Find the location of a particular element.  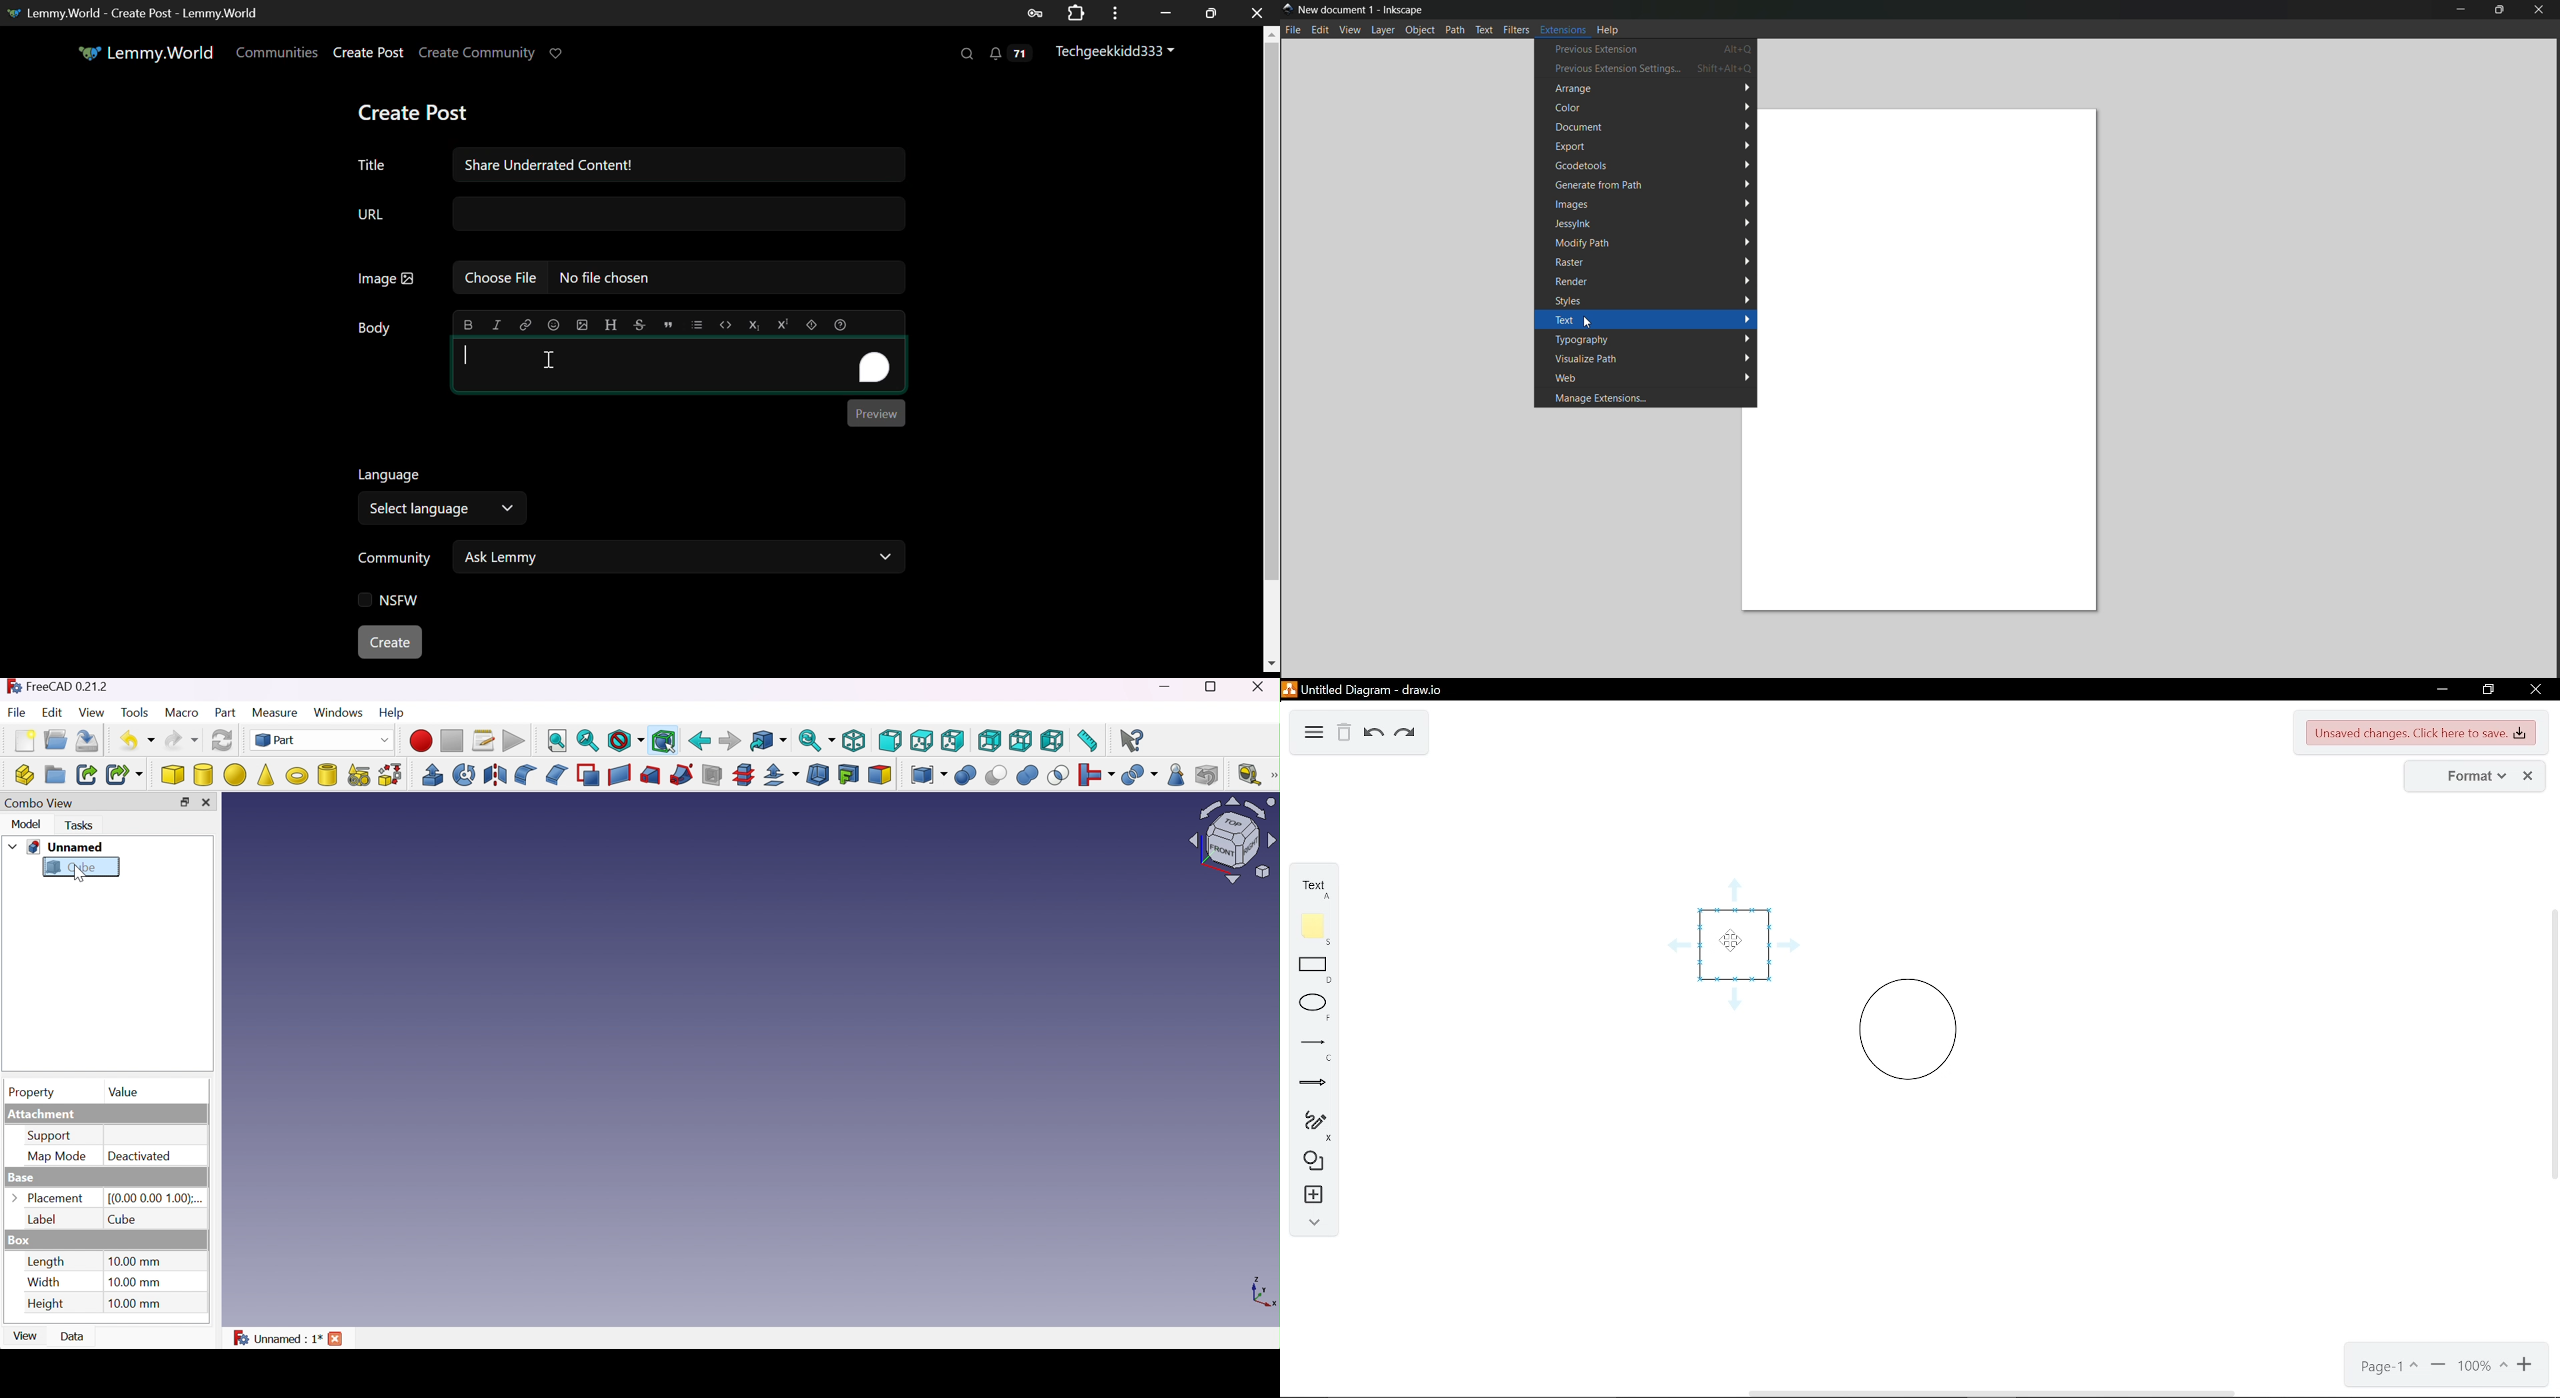

Map mode is located at coordinates (59, 1157).